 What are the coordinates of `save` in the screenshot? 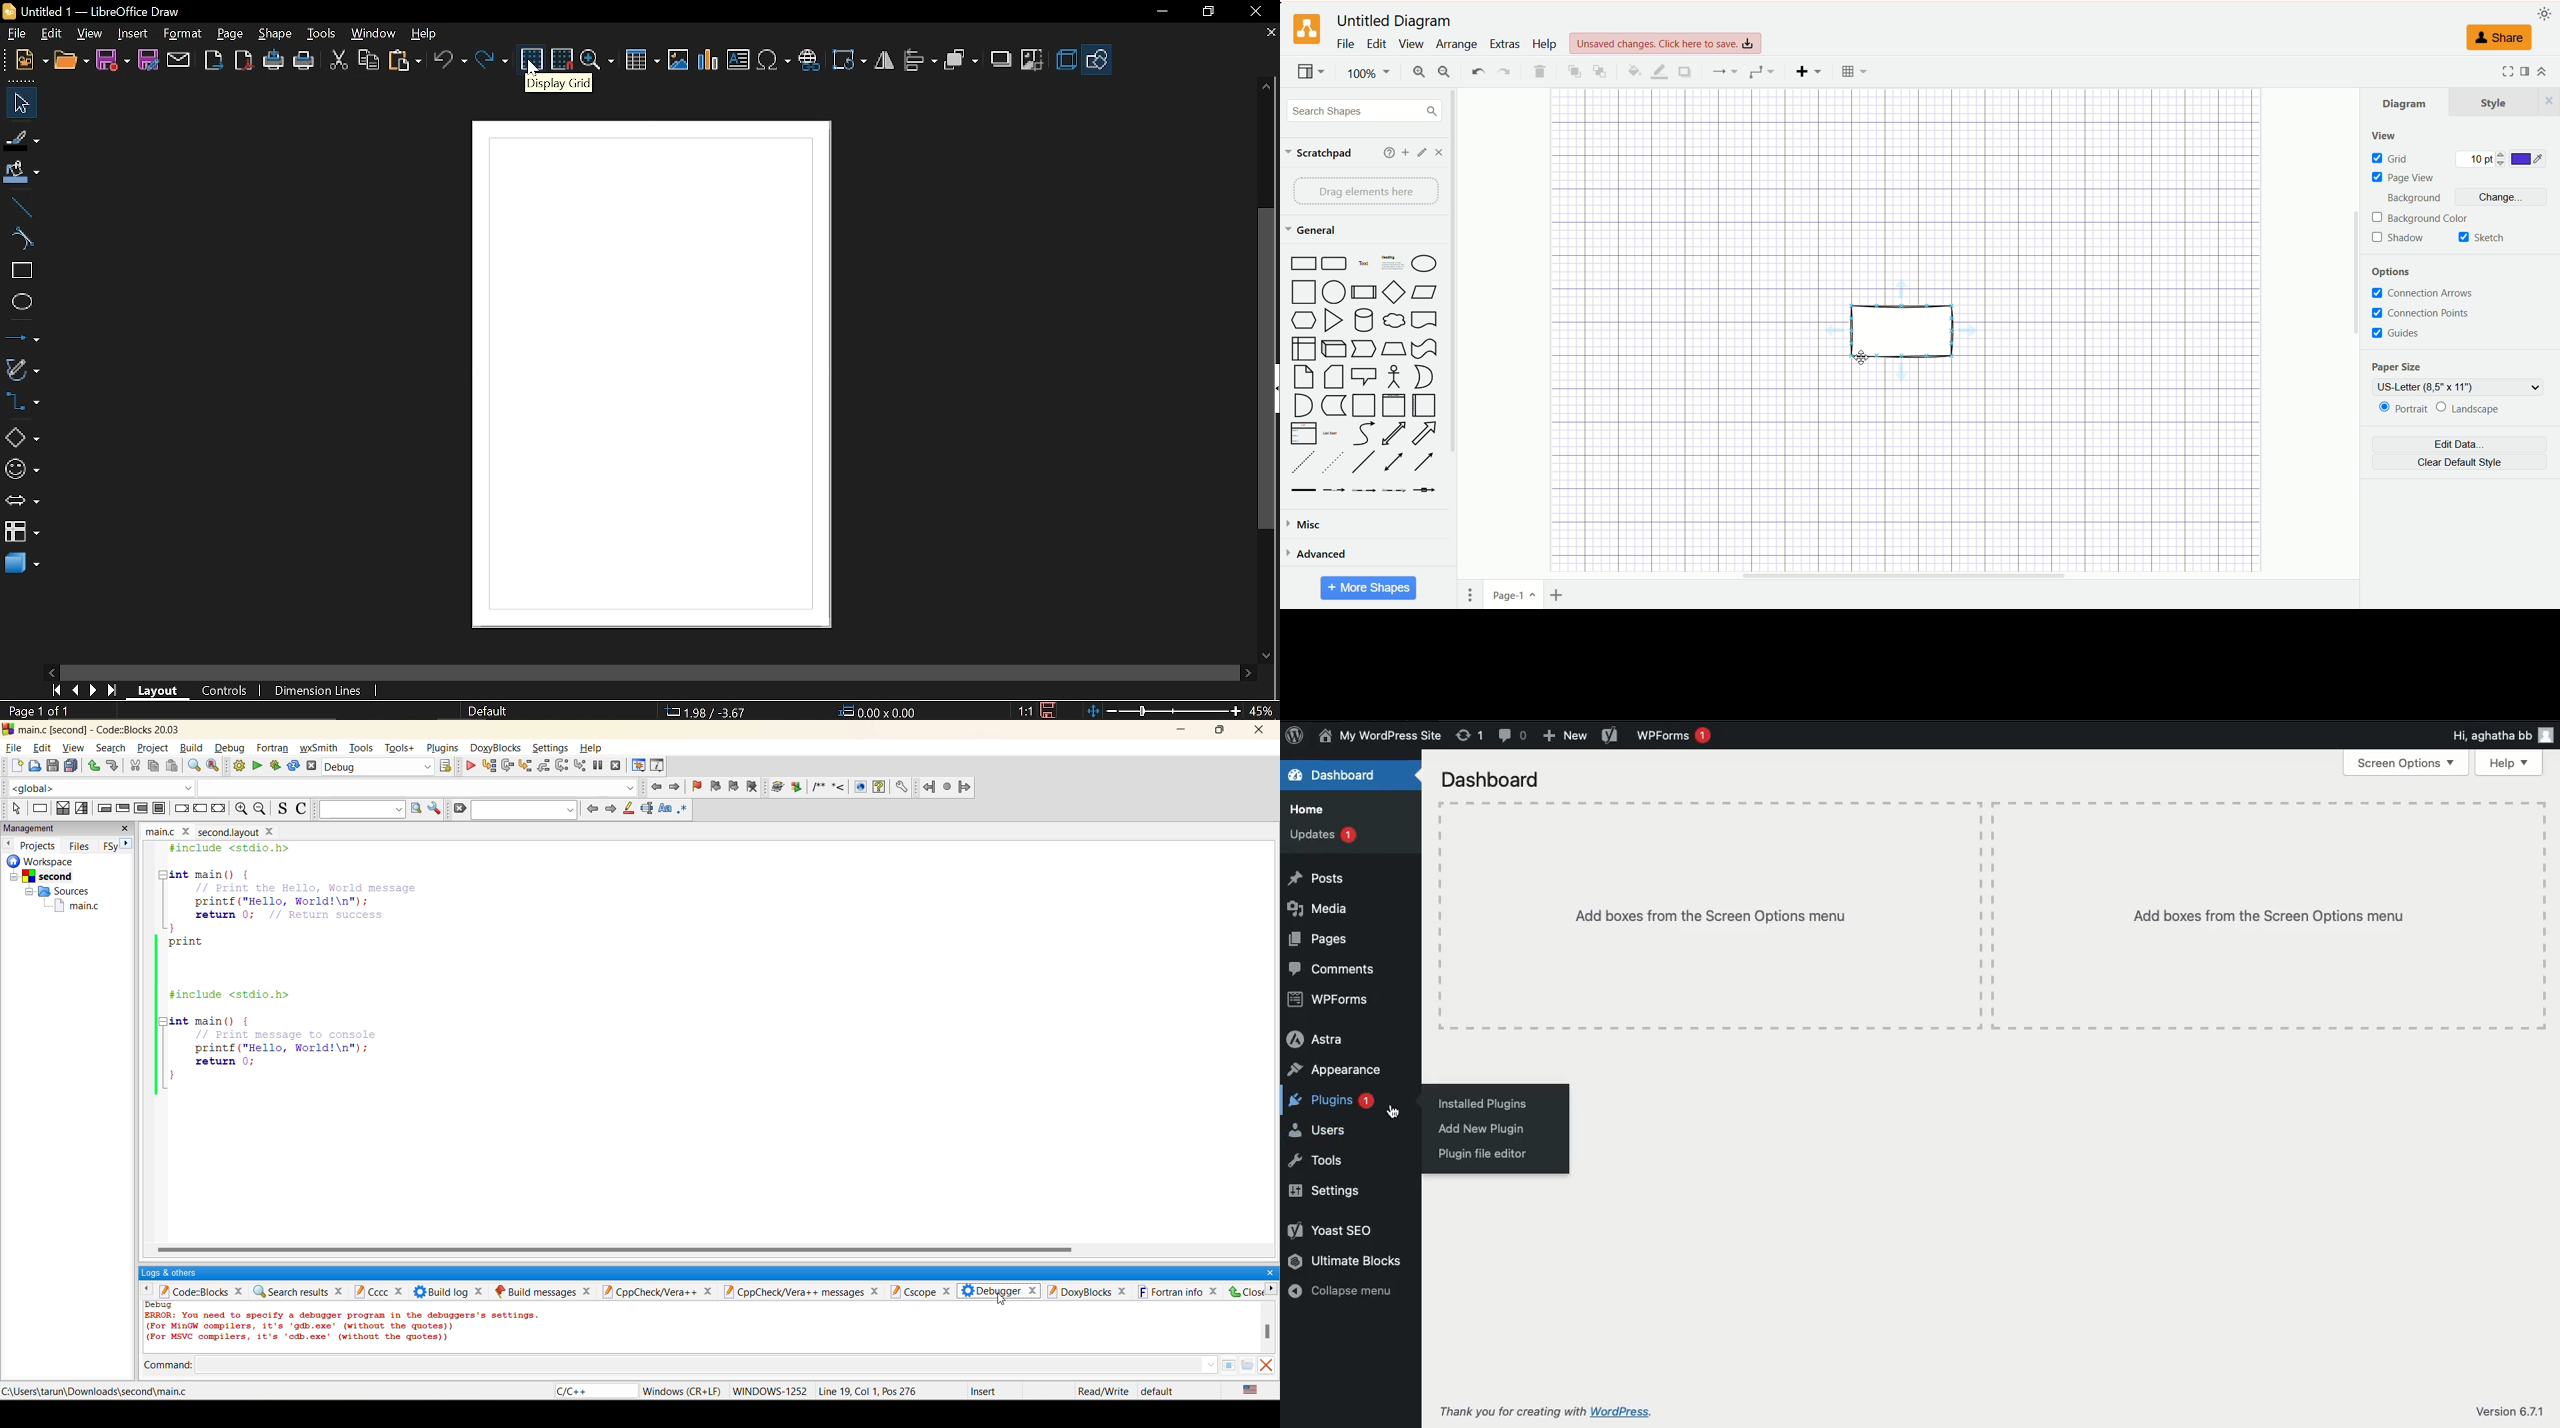 It's located at (112, 61).